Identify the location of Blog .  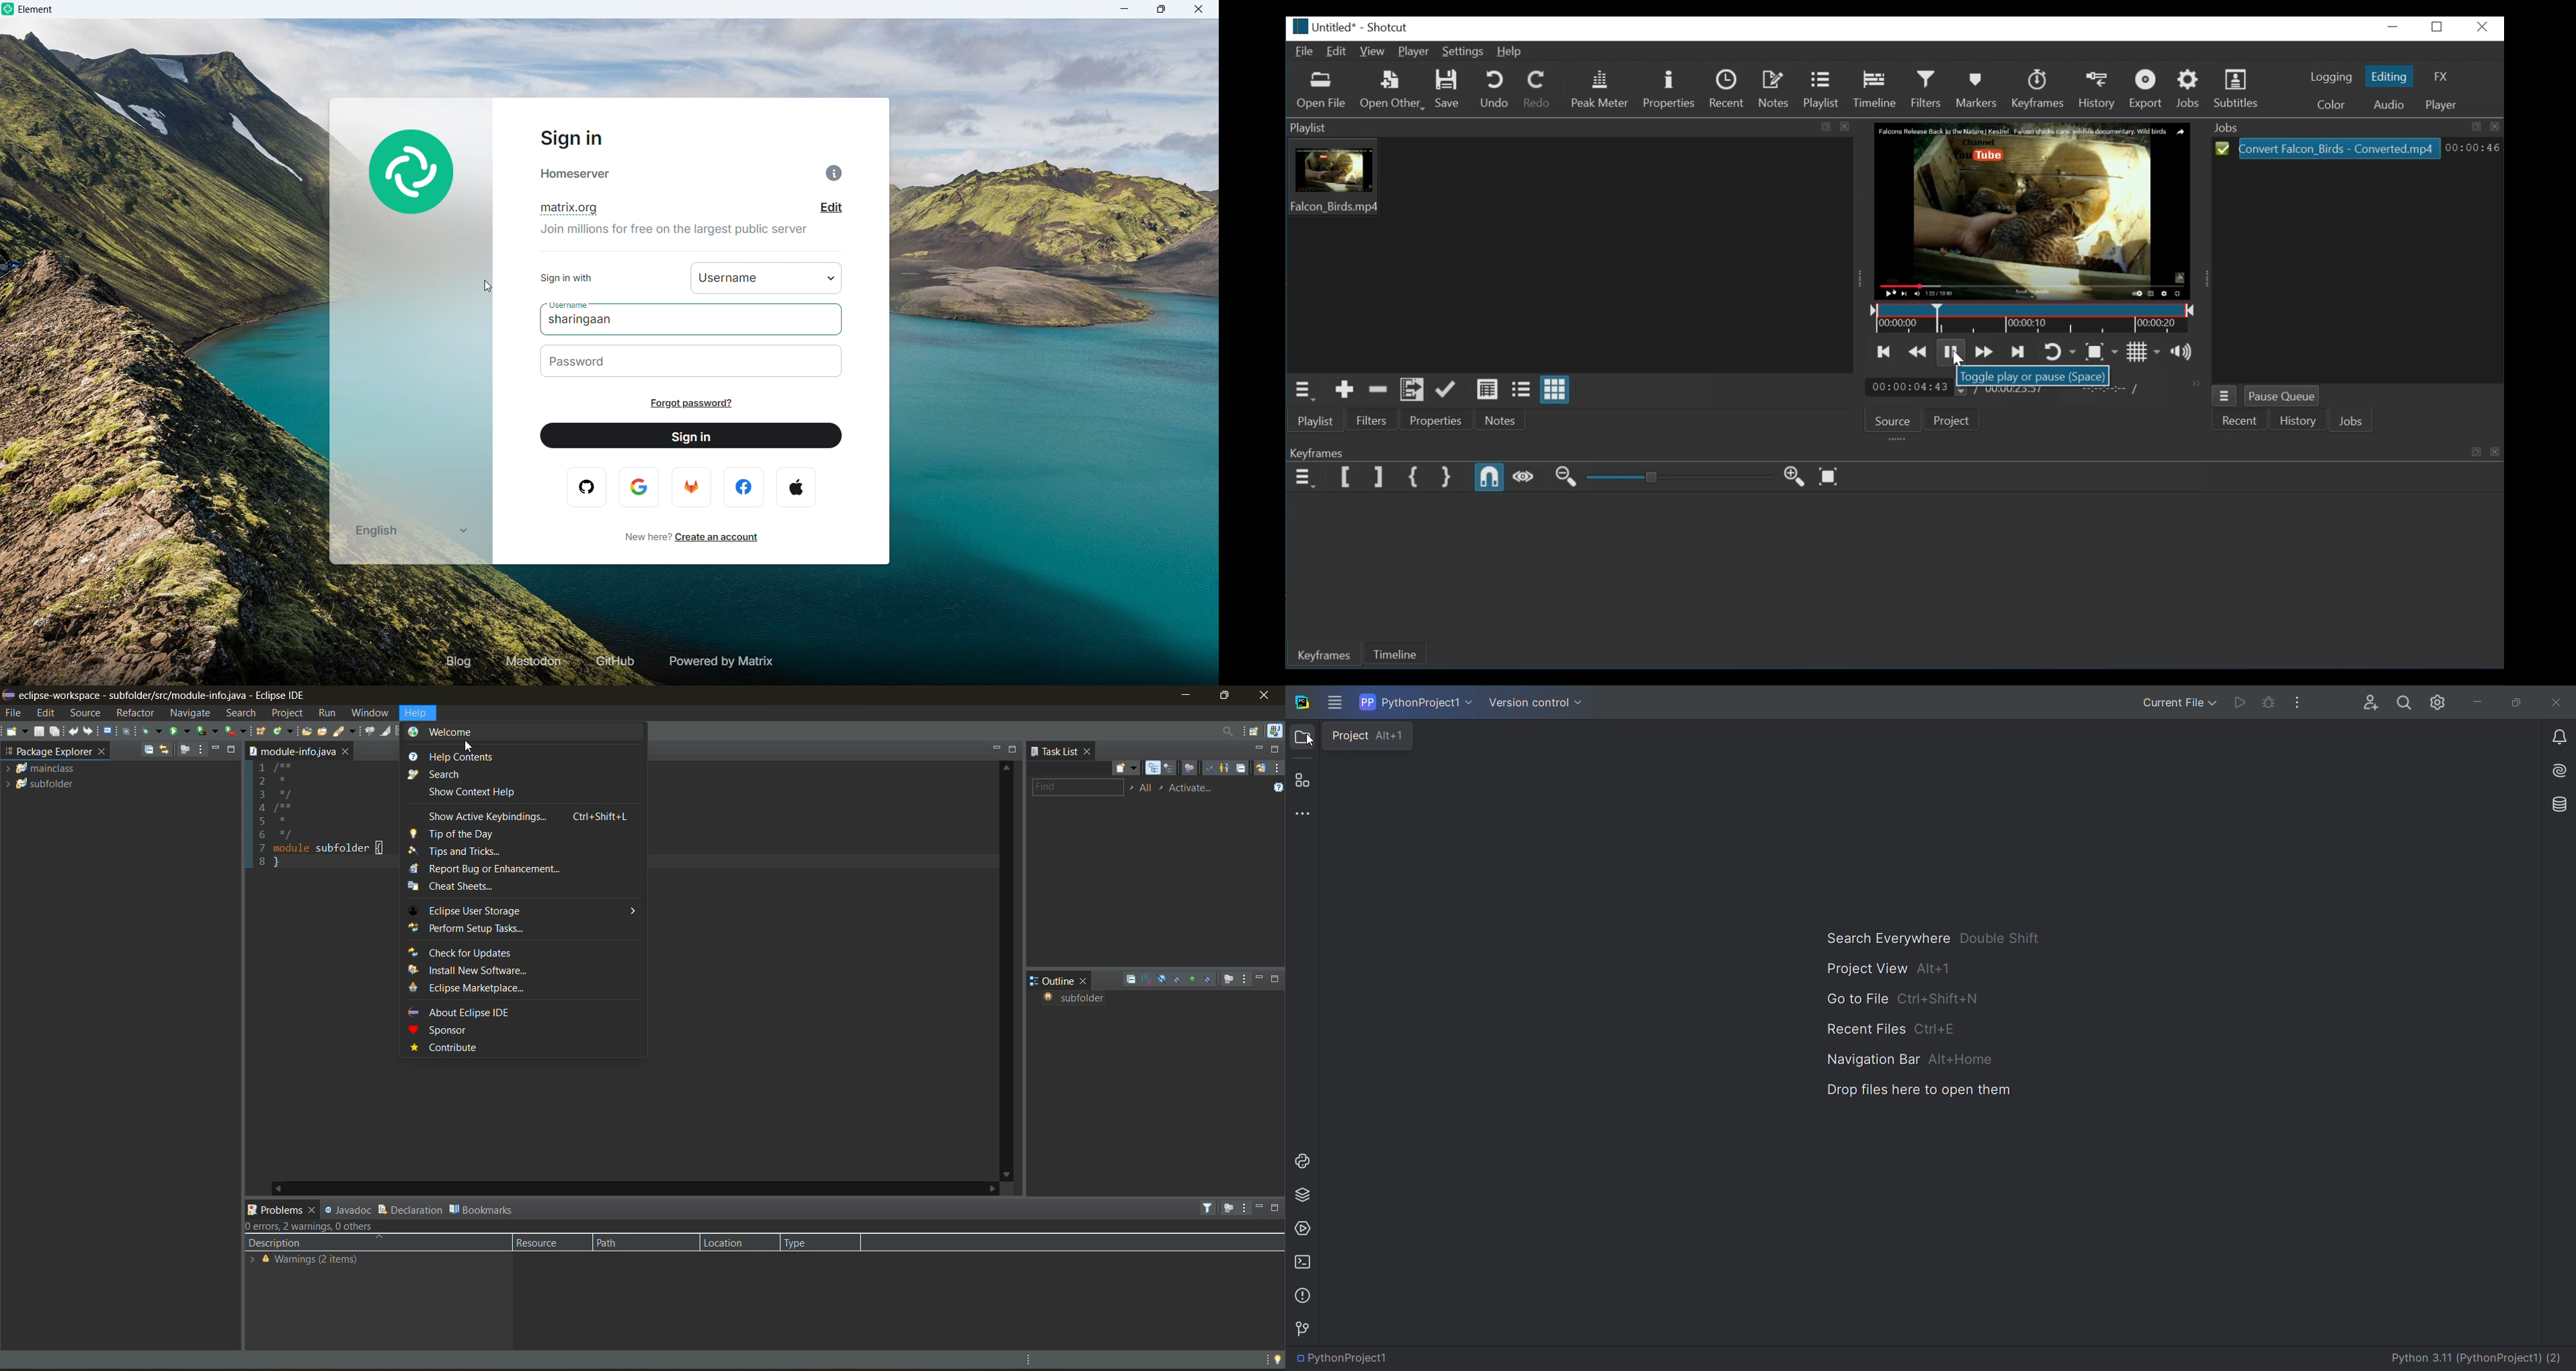
(459, 661).